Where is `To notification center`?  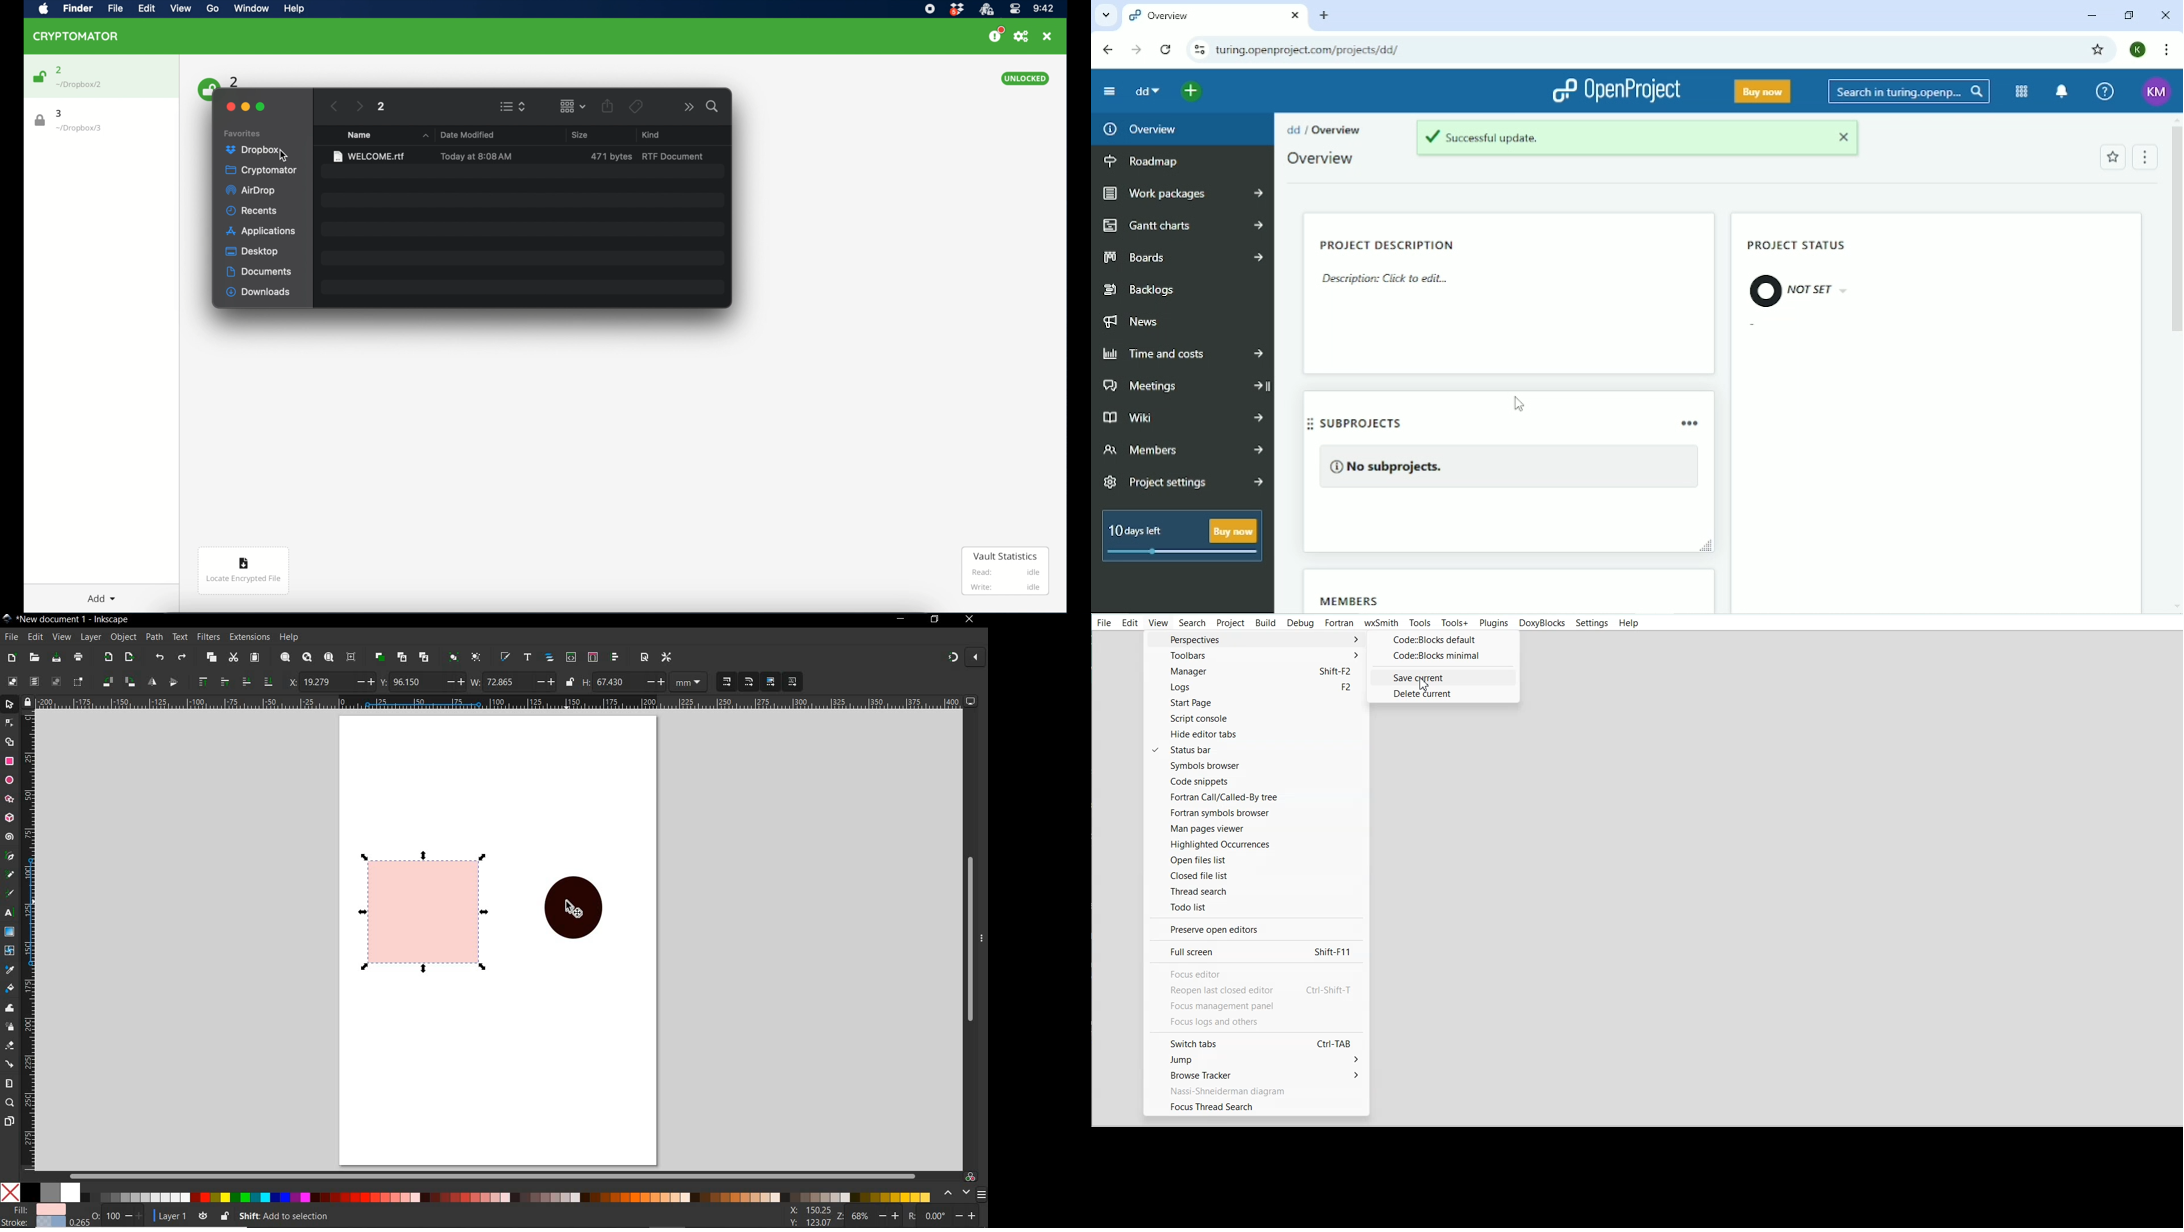
To notification center is located at coordinates (2062, 90).